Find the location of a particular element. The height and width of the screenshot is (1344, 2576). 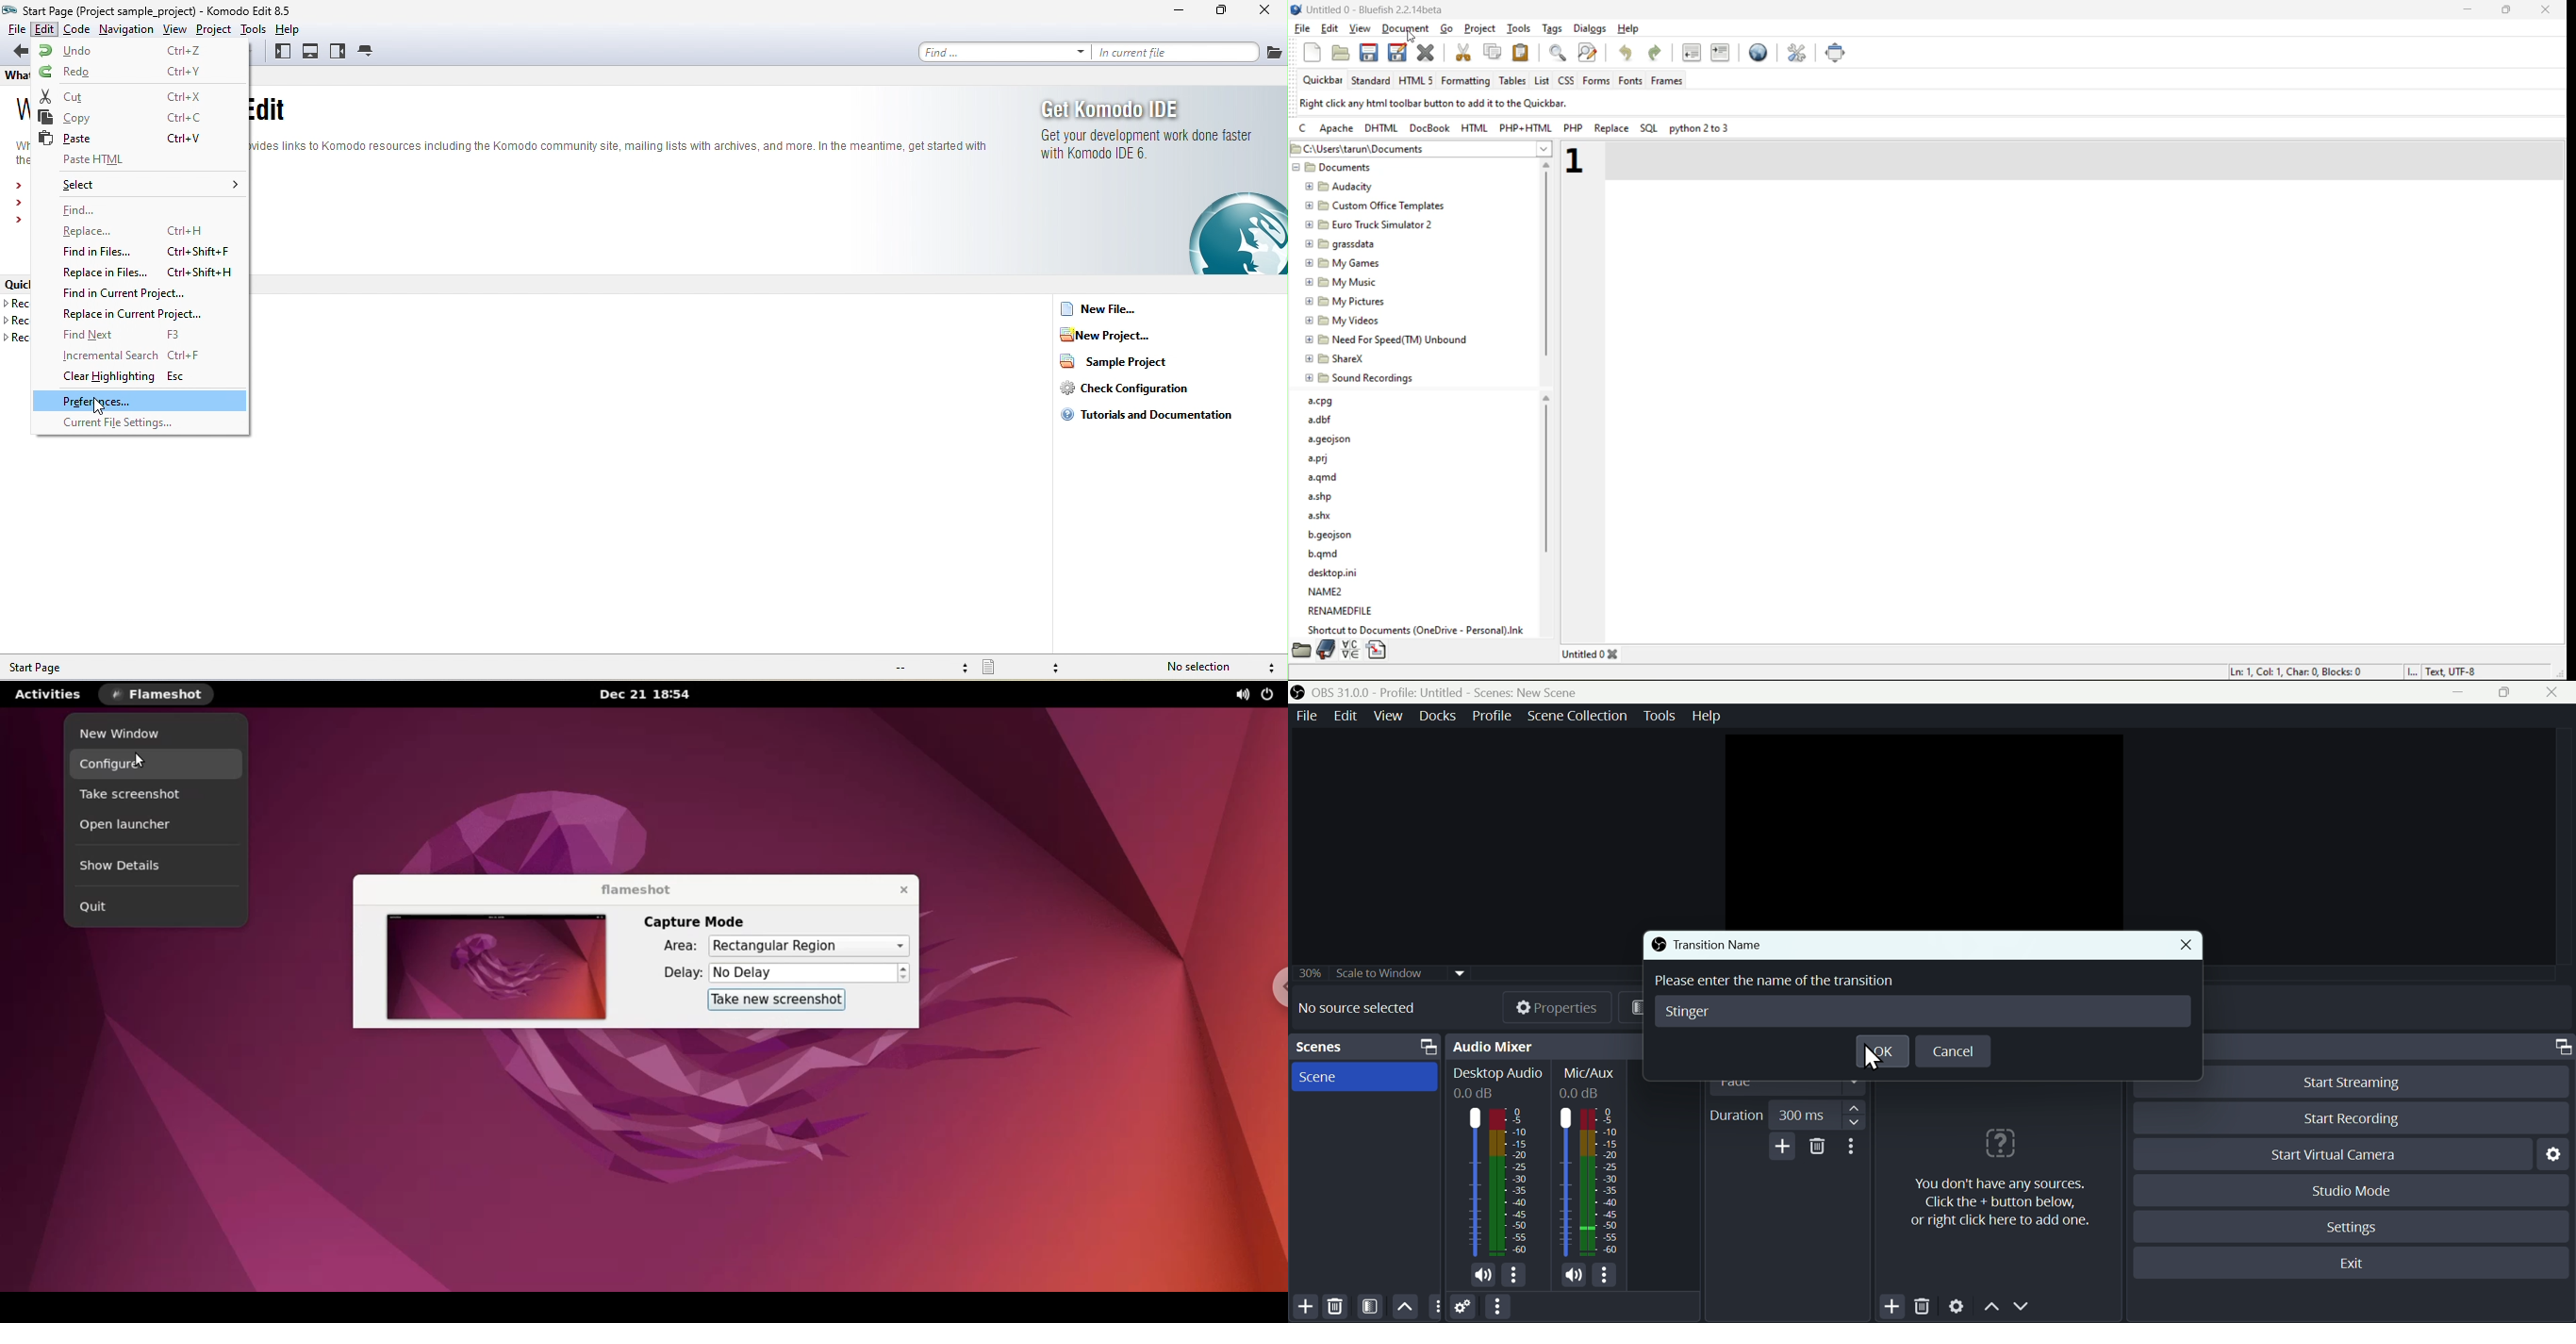

go is located at coordinates (1447, 29).